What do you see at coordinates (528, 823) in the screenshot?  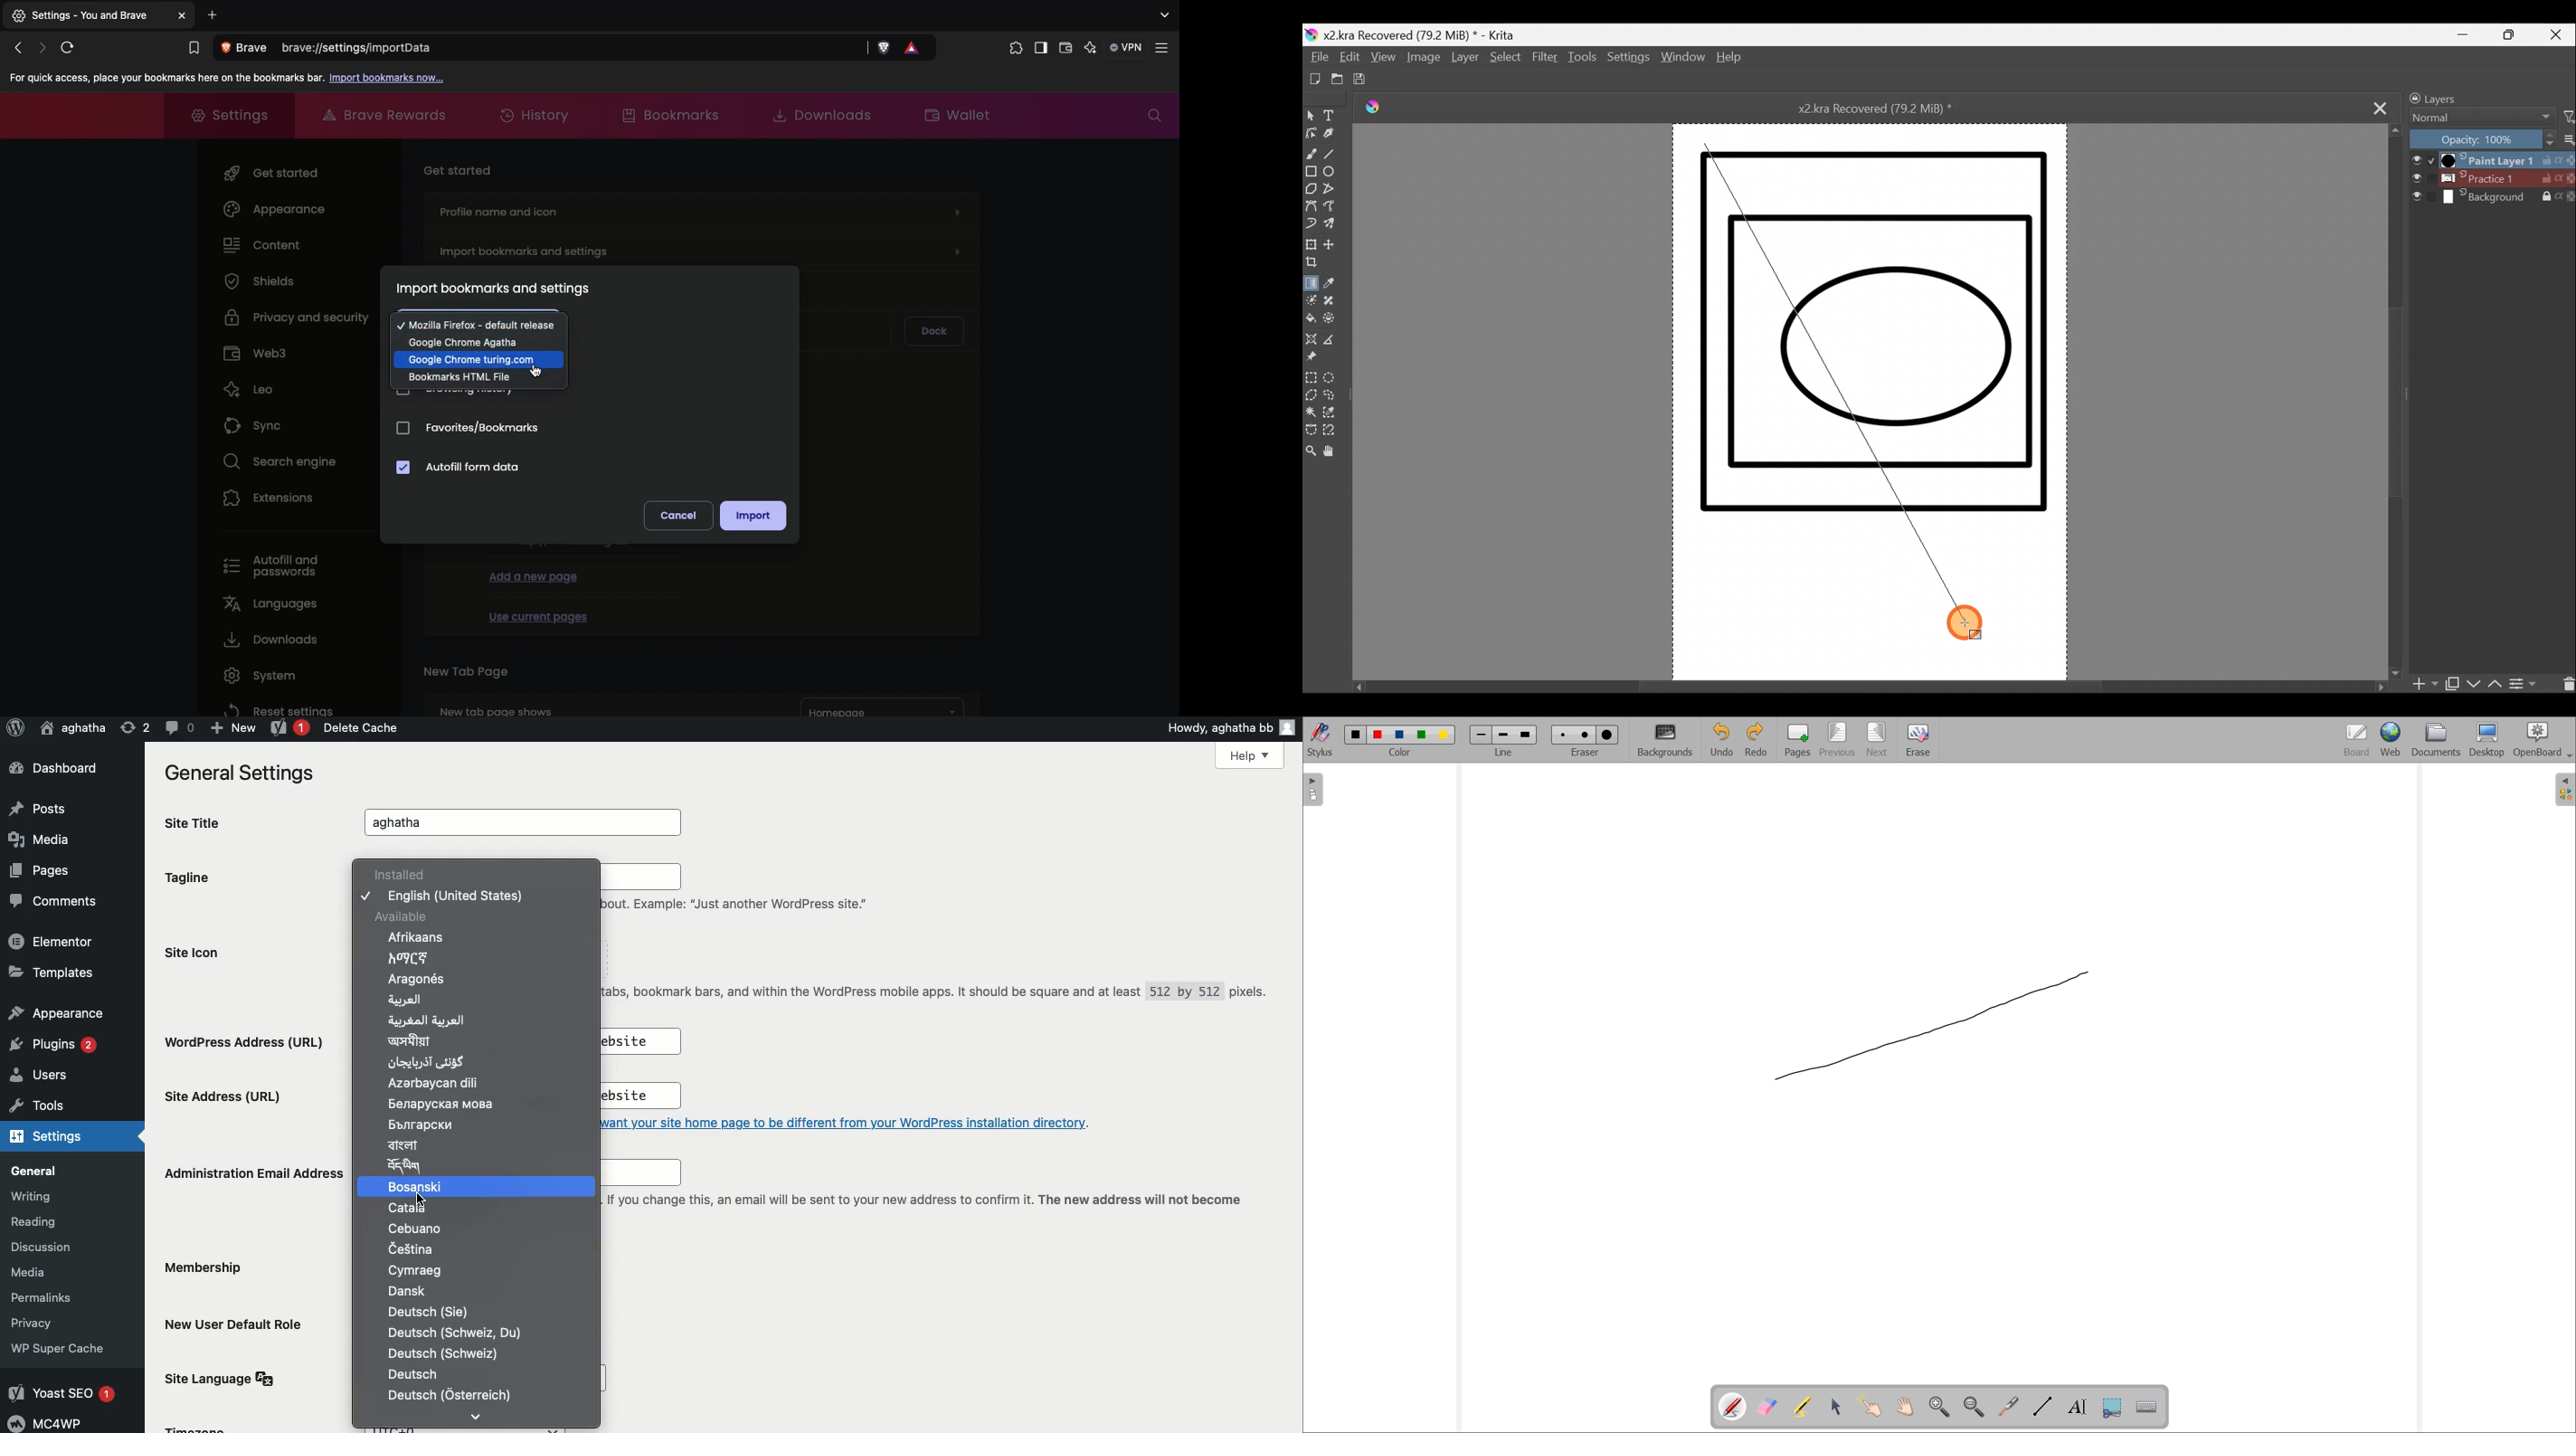 I see `aghatha` at bounding box center [528, 823].